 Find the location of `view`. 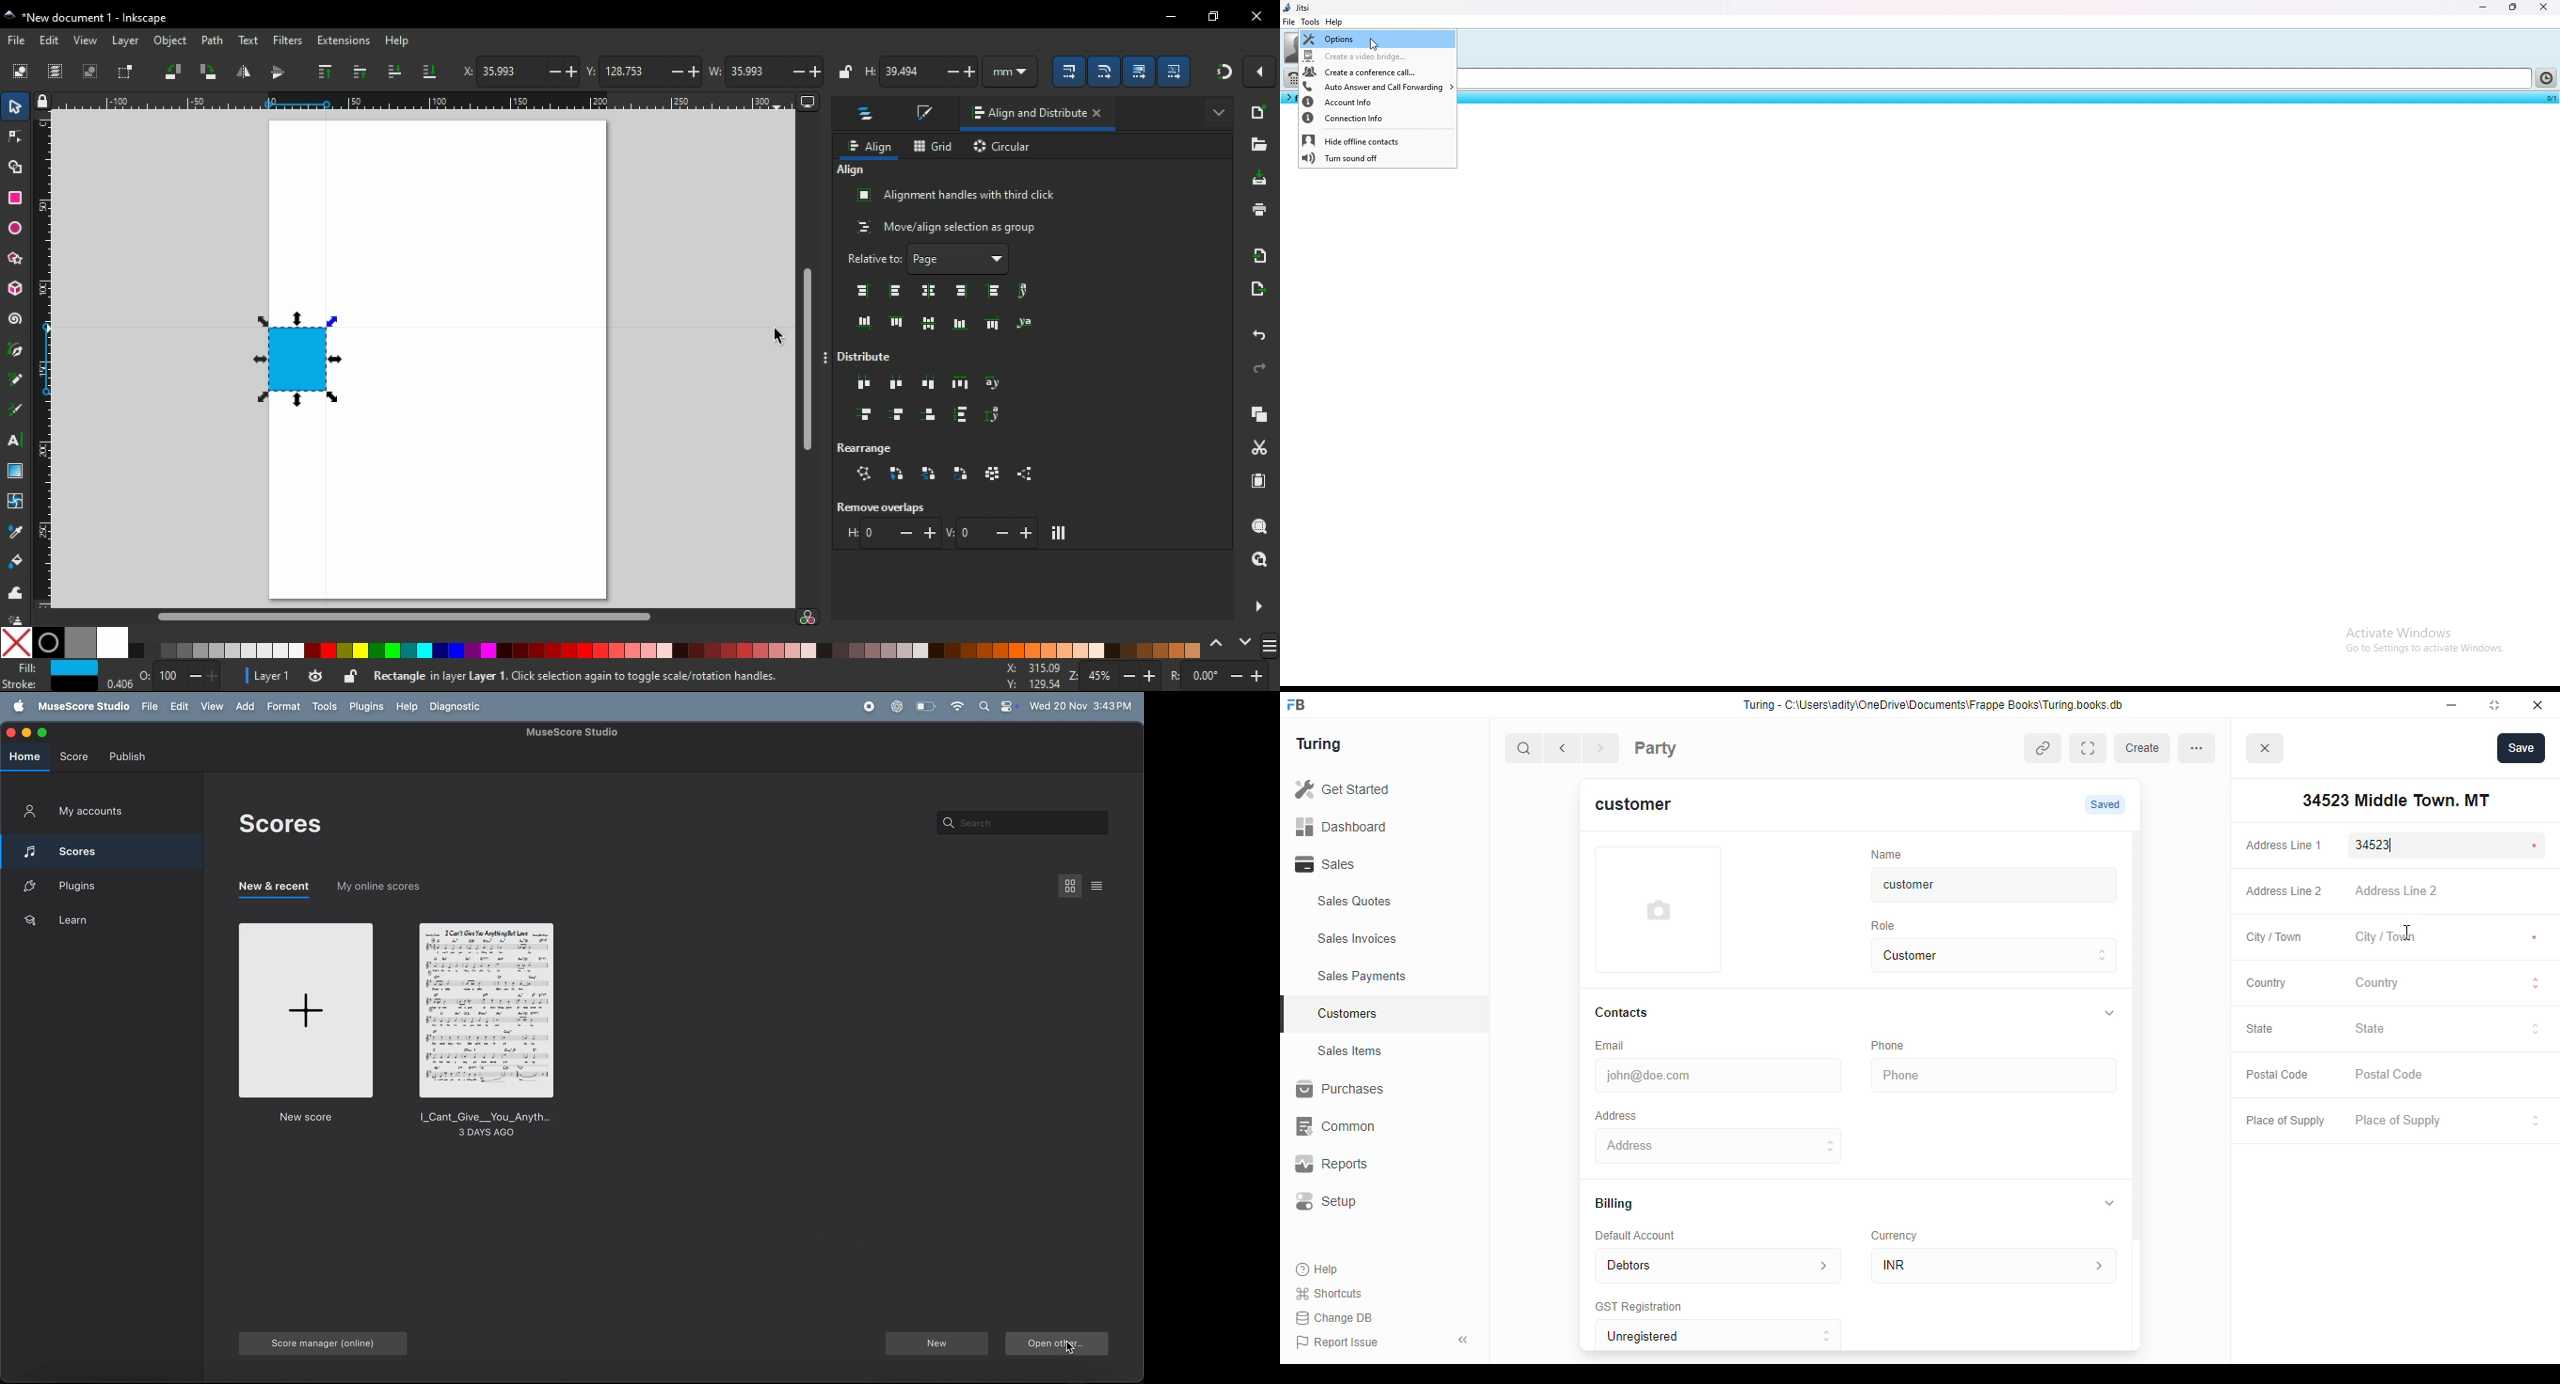

view is located at coordinates (211, 706).